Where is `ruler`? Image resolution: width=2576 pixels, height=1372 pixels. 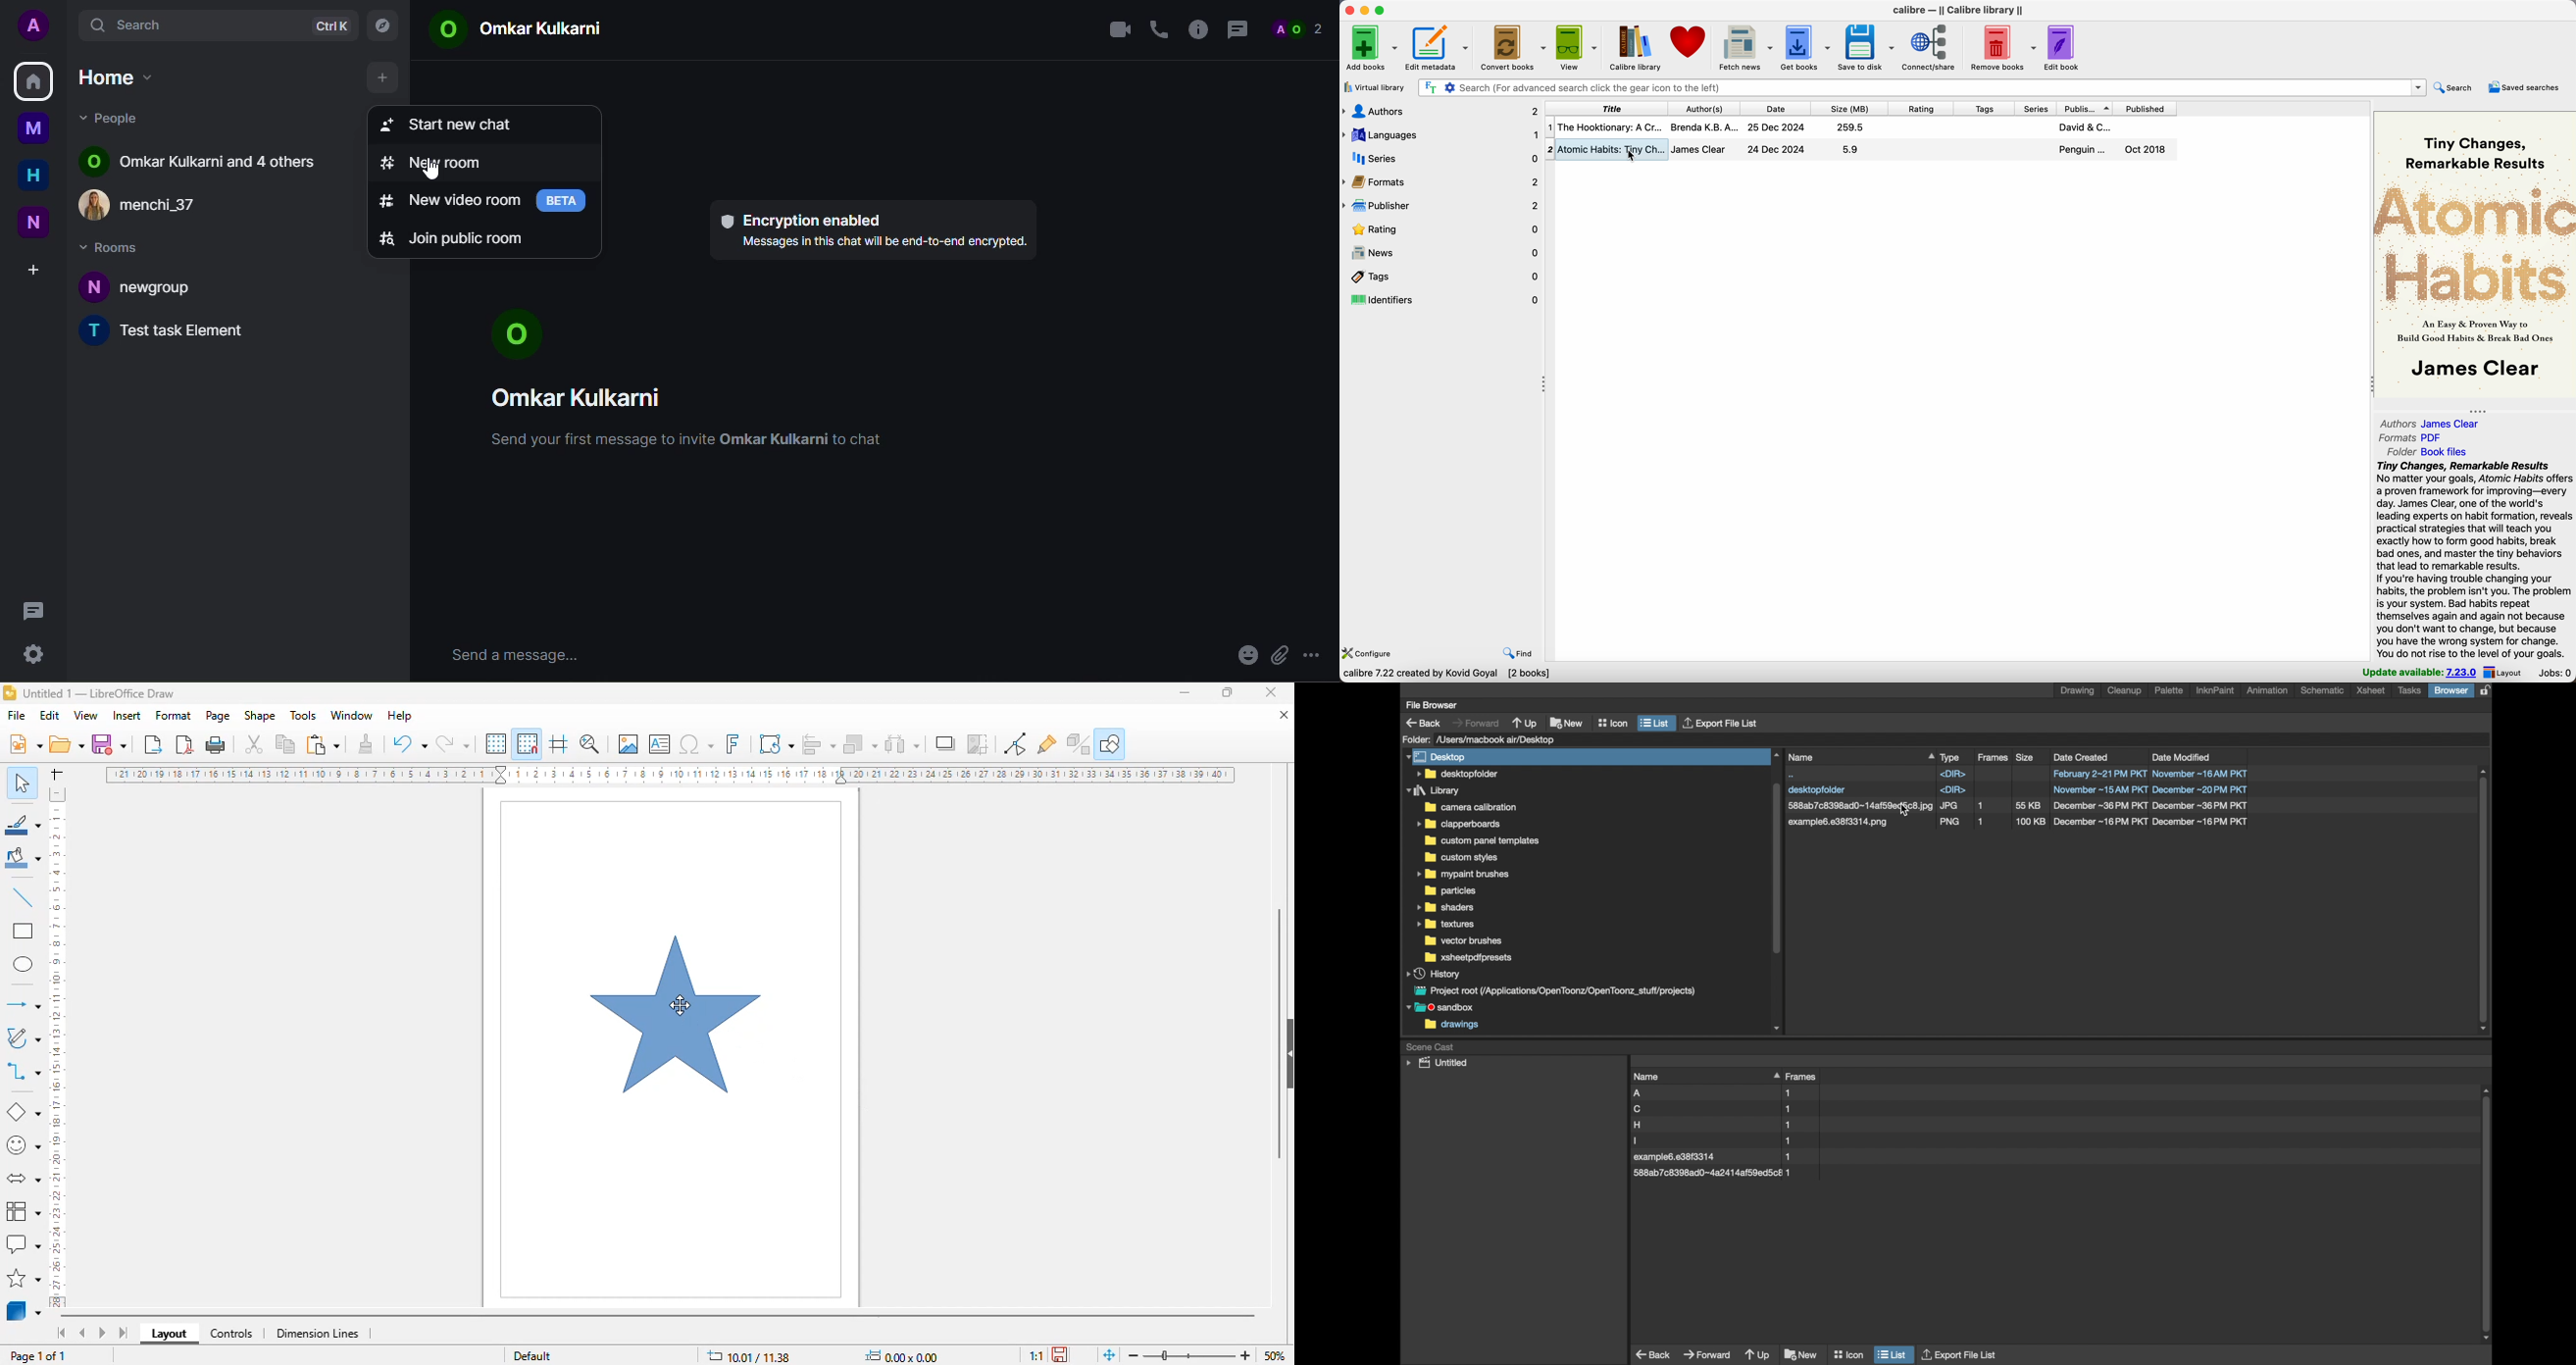
ruler is located at coordinates (58, 1046).